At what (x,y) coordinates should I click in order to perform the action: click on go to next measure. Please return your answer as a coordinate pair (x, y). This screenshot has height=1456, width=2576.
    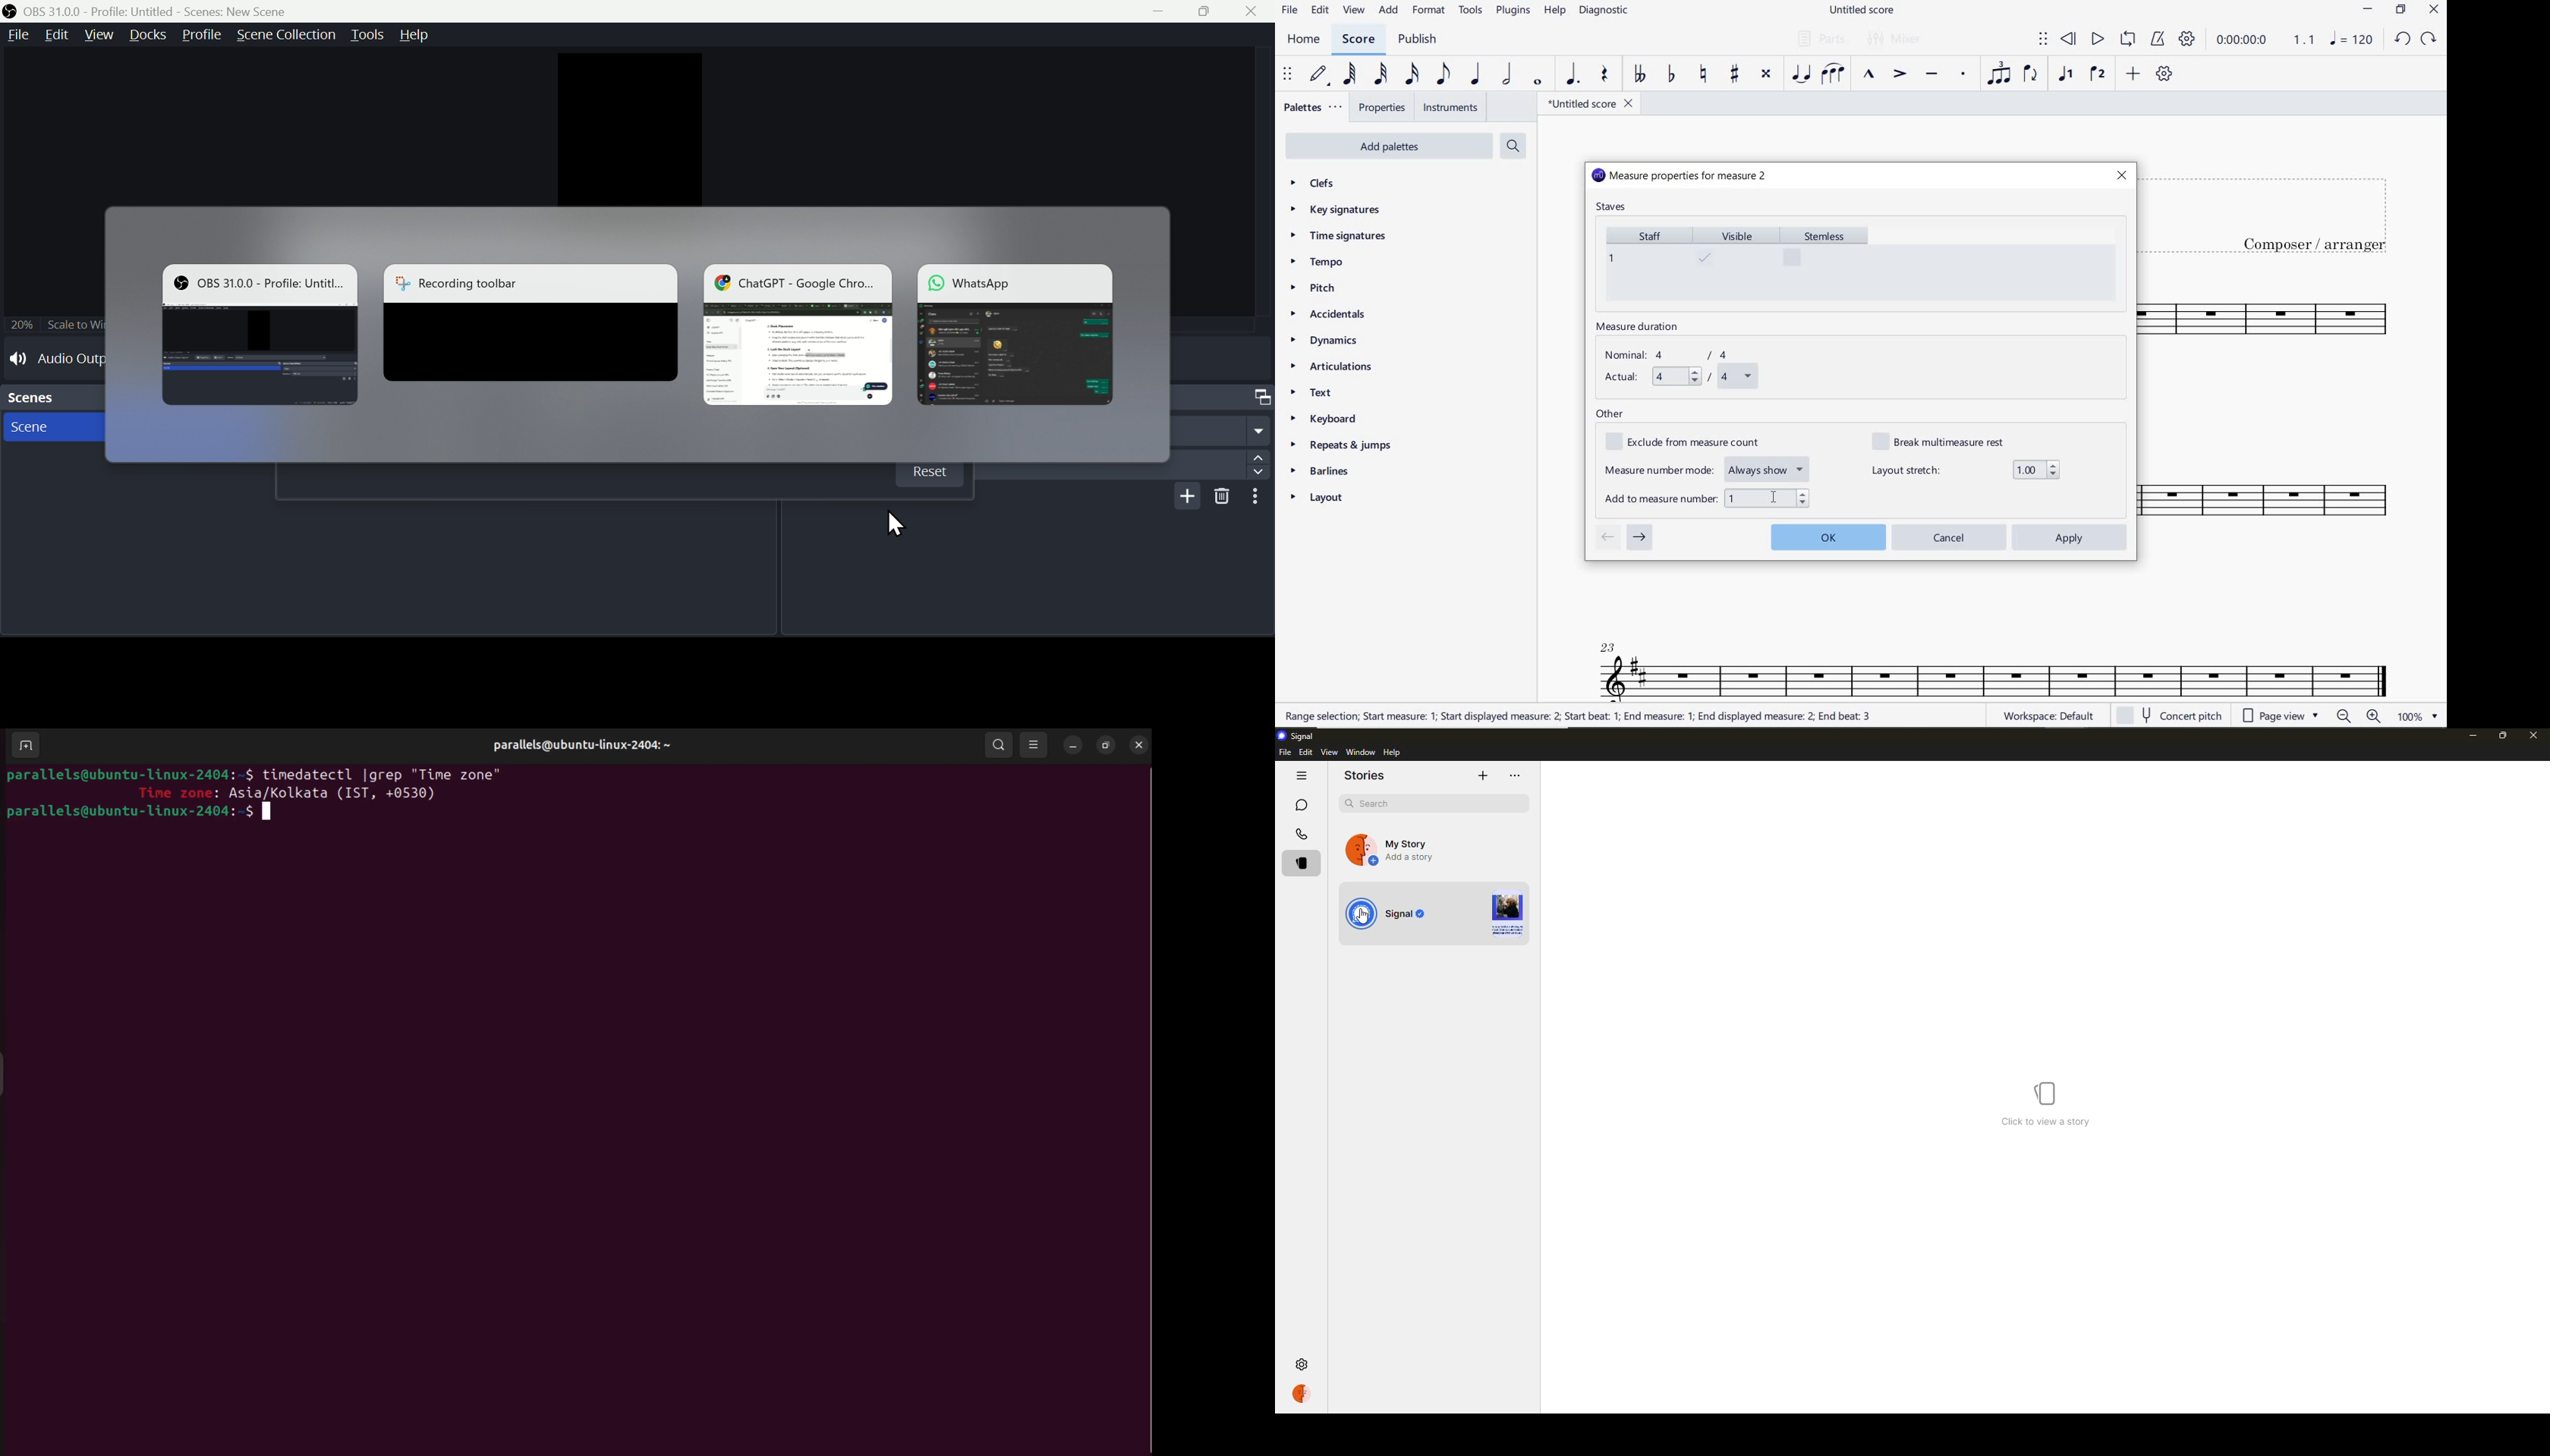
    Looking at the image, I should click on (1640, 538).